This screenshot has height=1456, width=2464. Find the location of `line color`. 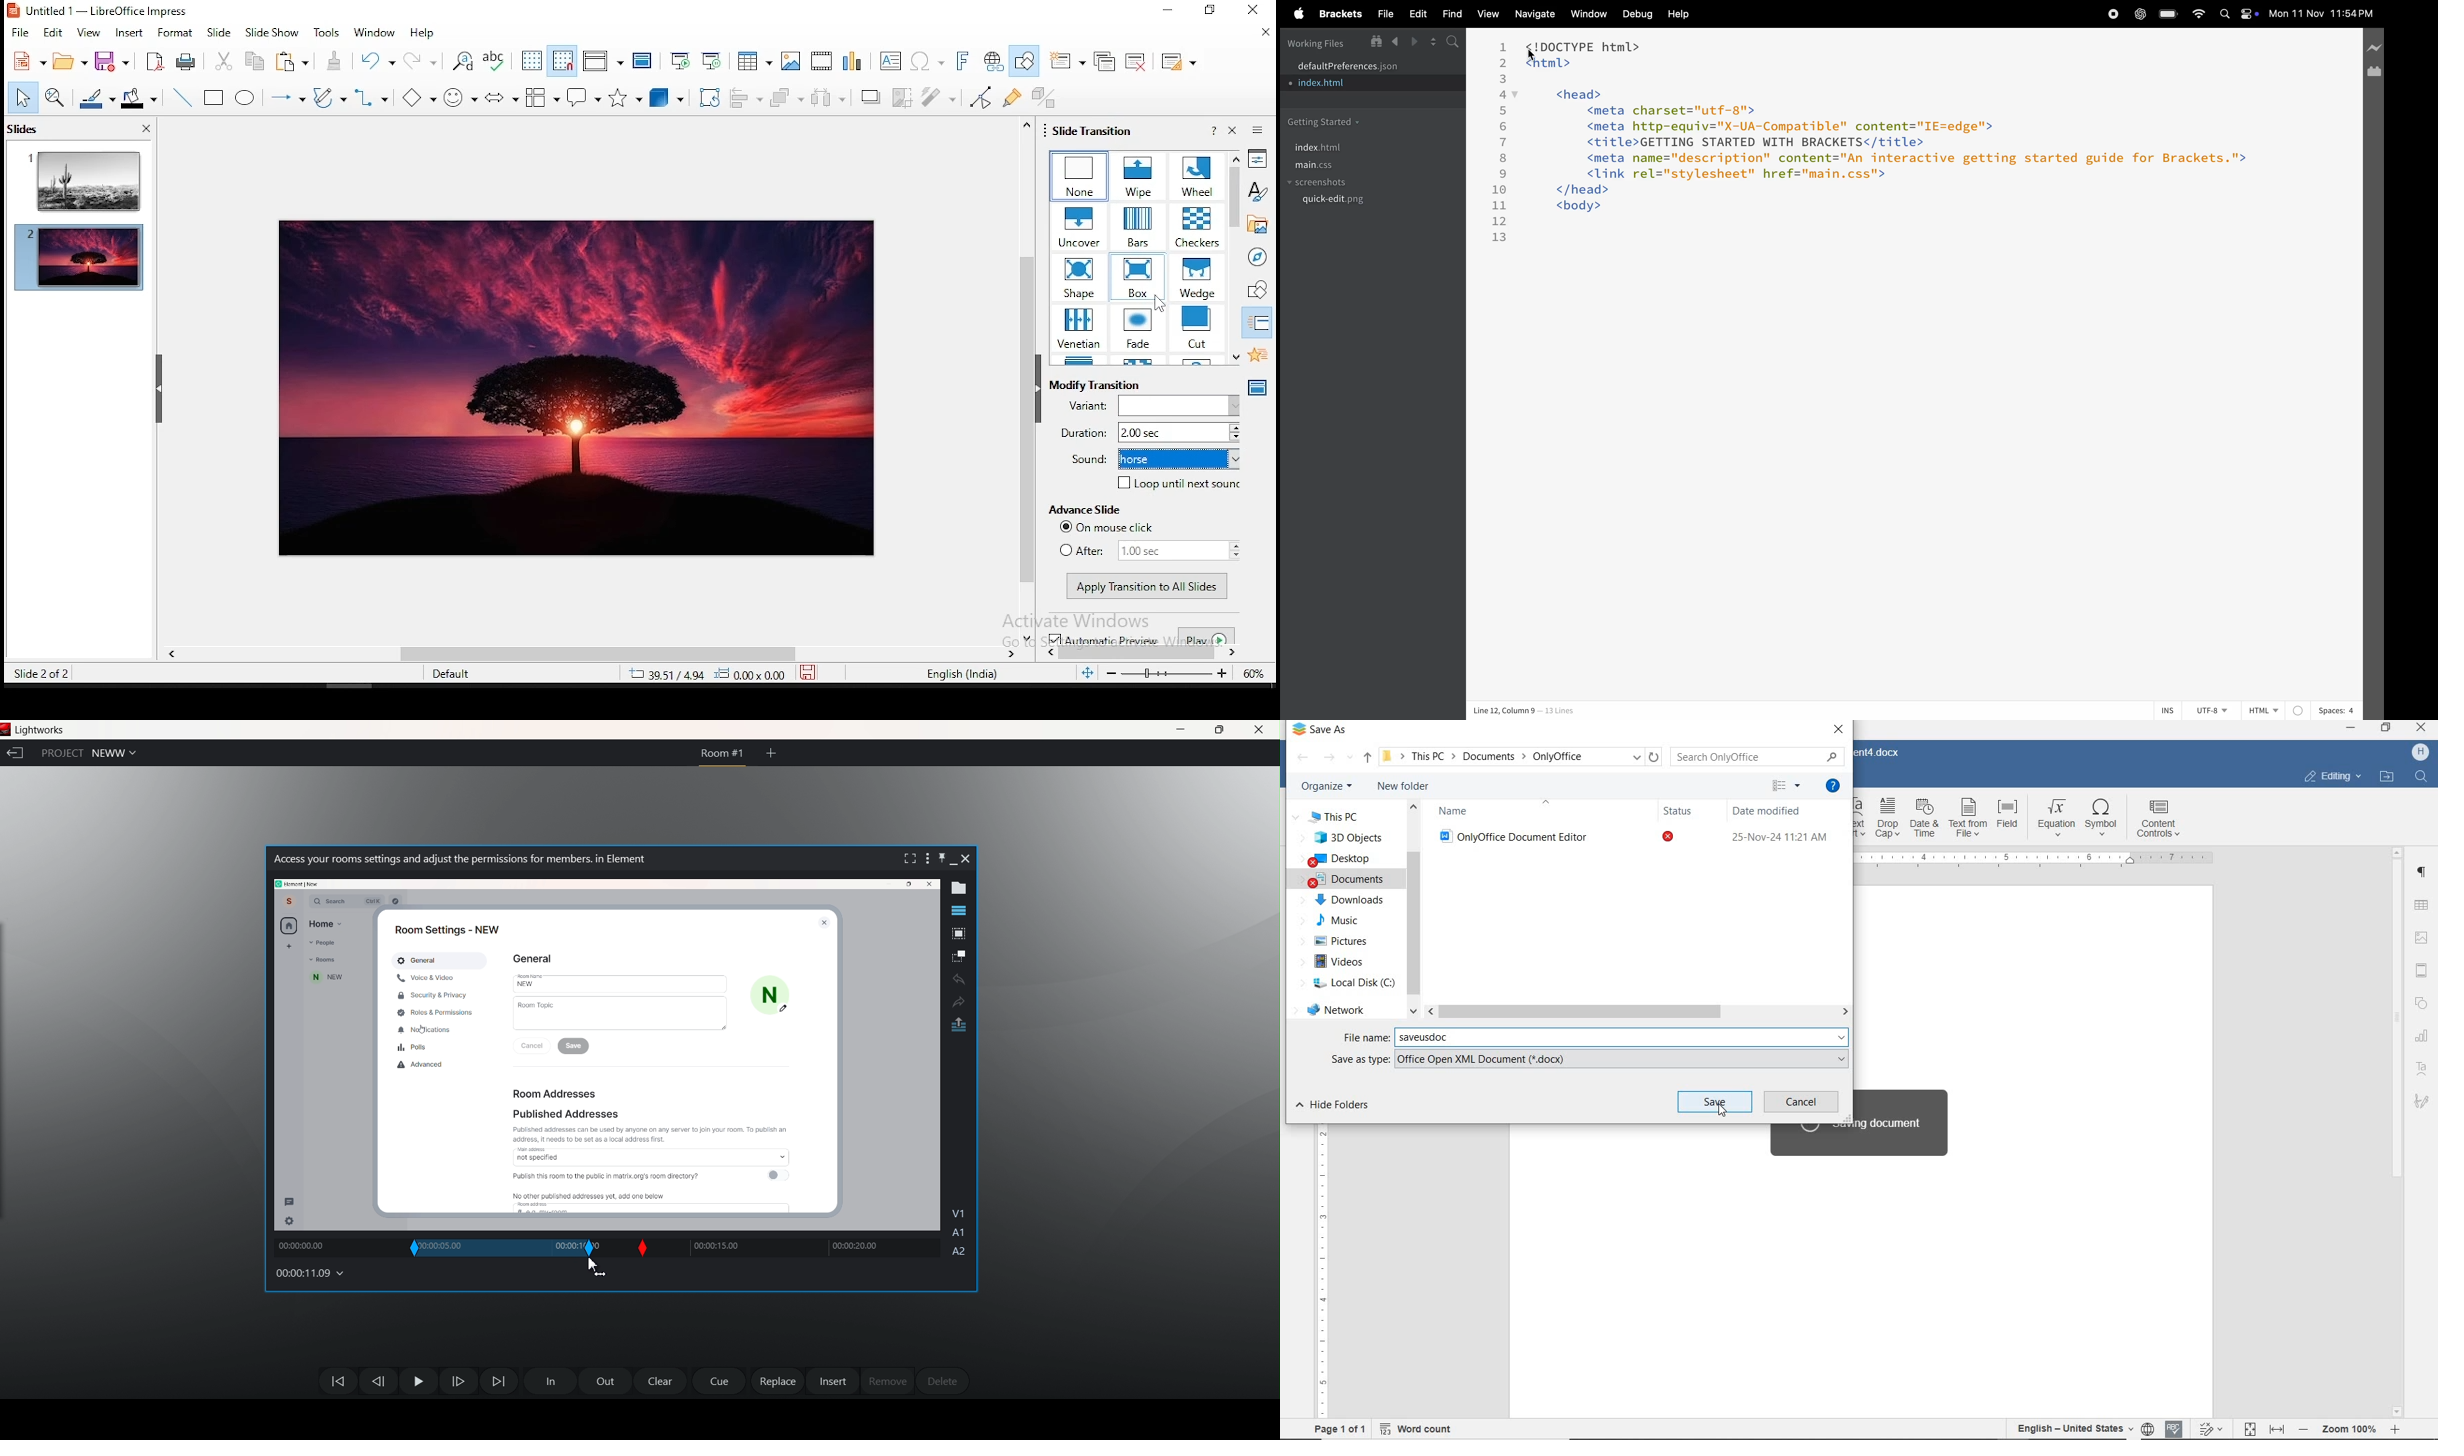

line color is located at coordinates (96, 98).